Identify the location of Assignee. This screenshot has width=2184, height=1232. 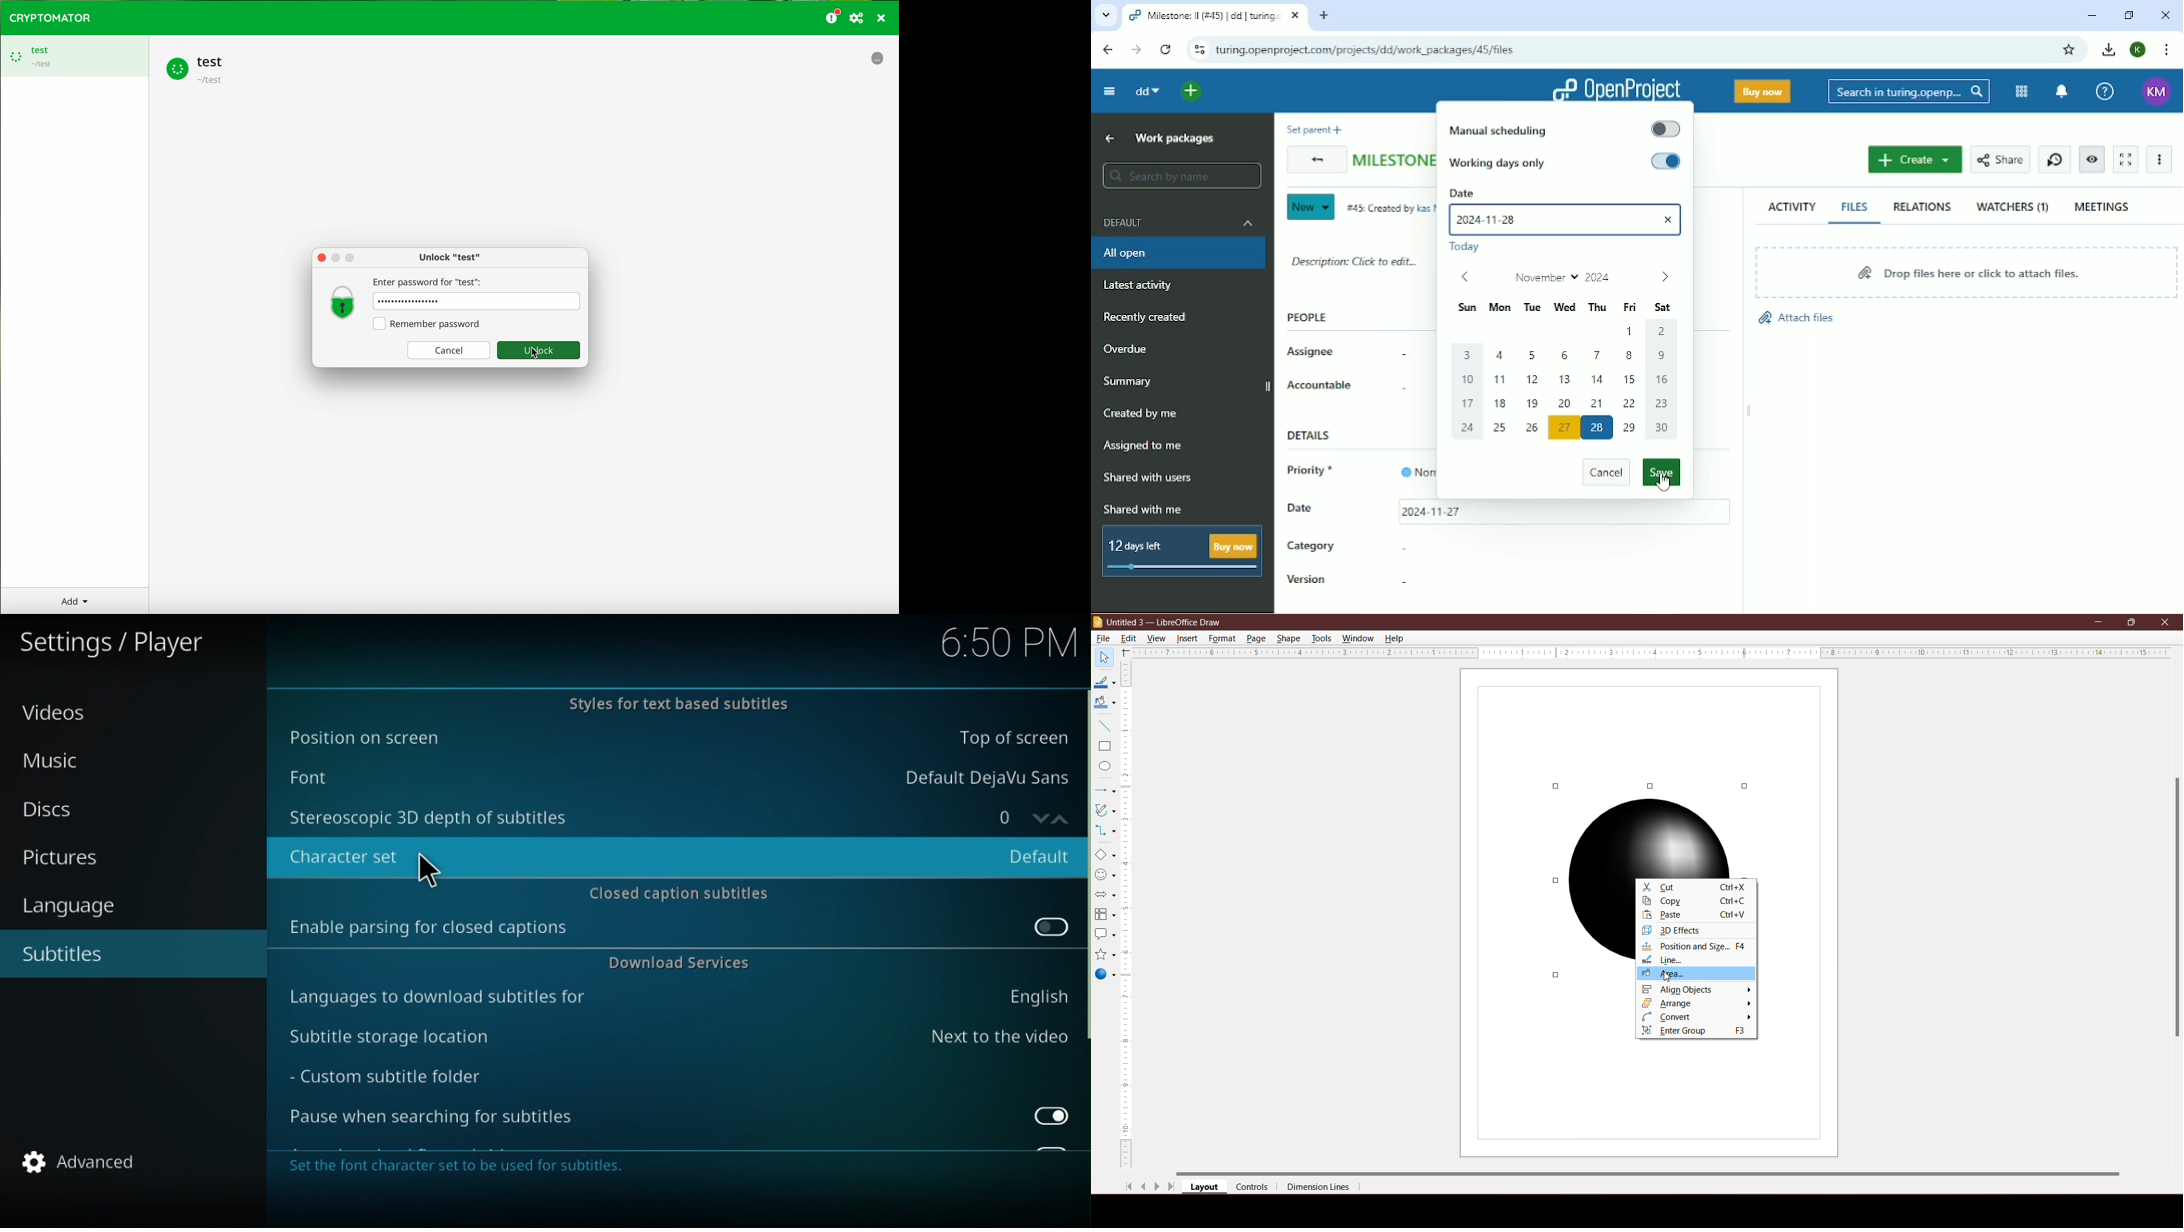
(1312, 352).